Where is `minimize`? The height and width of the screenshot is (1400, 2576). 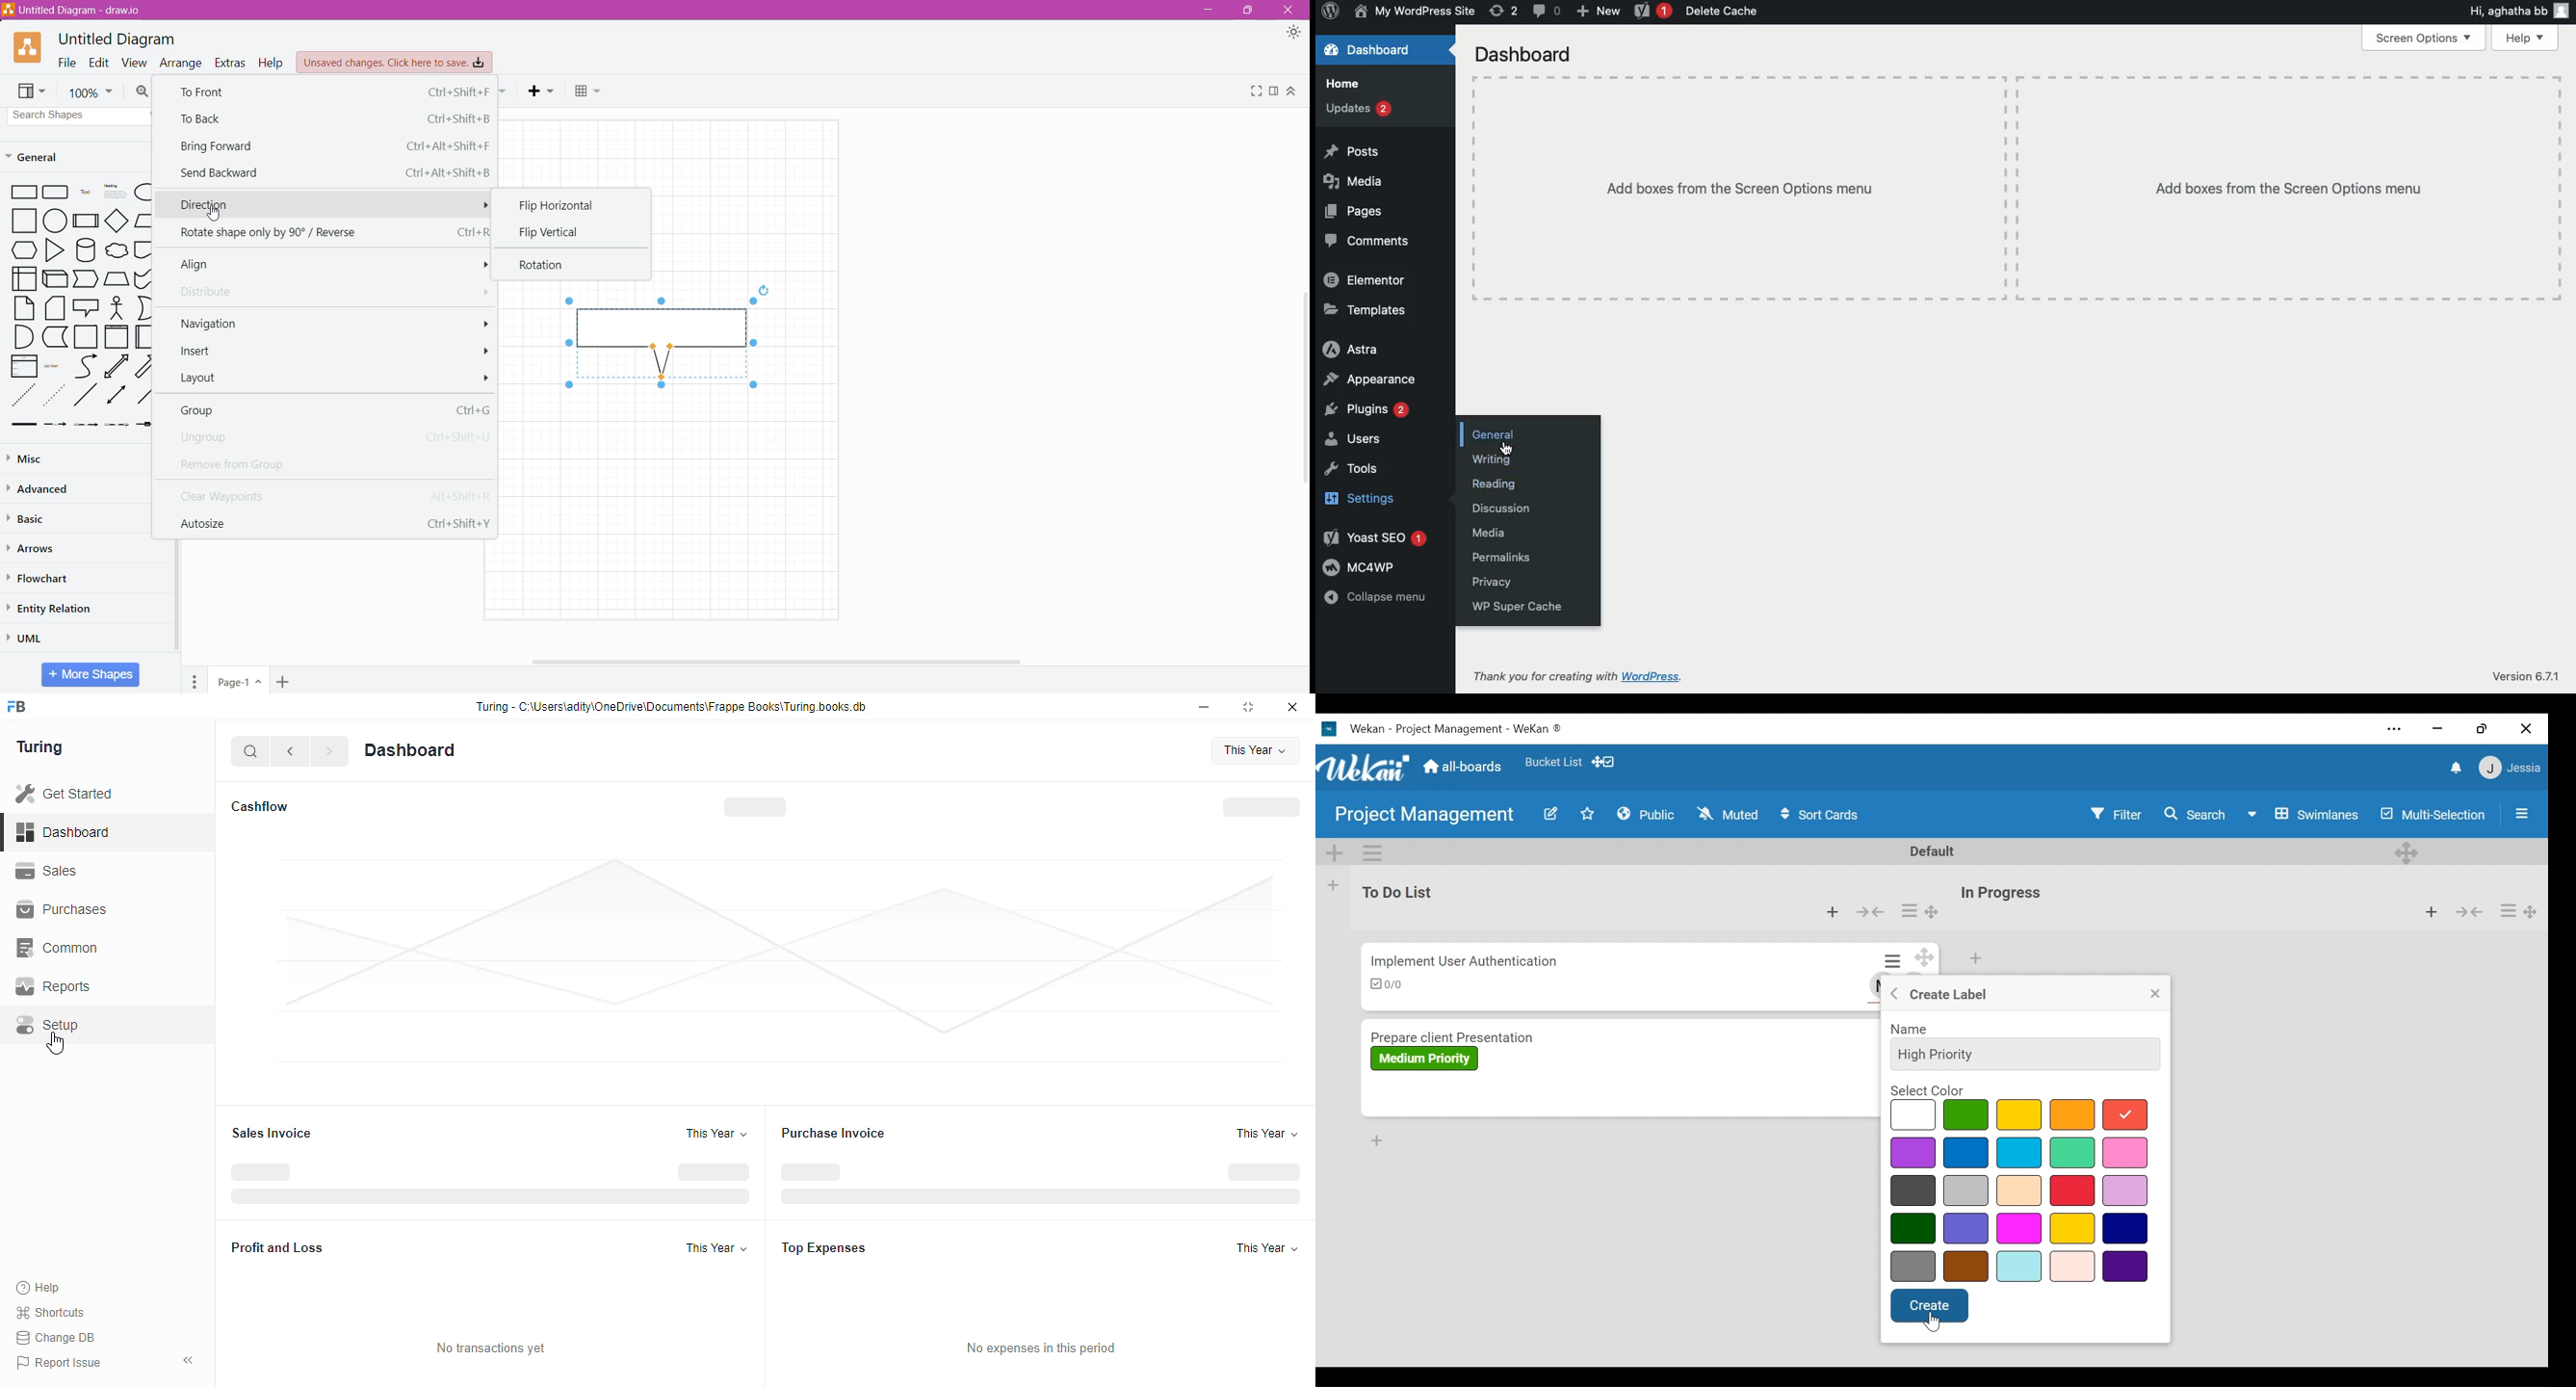 minimize is located at coordinates (2436, 728).